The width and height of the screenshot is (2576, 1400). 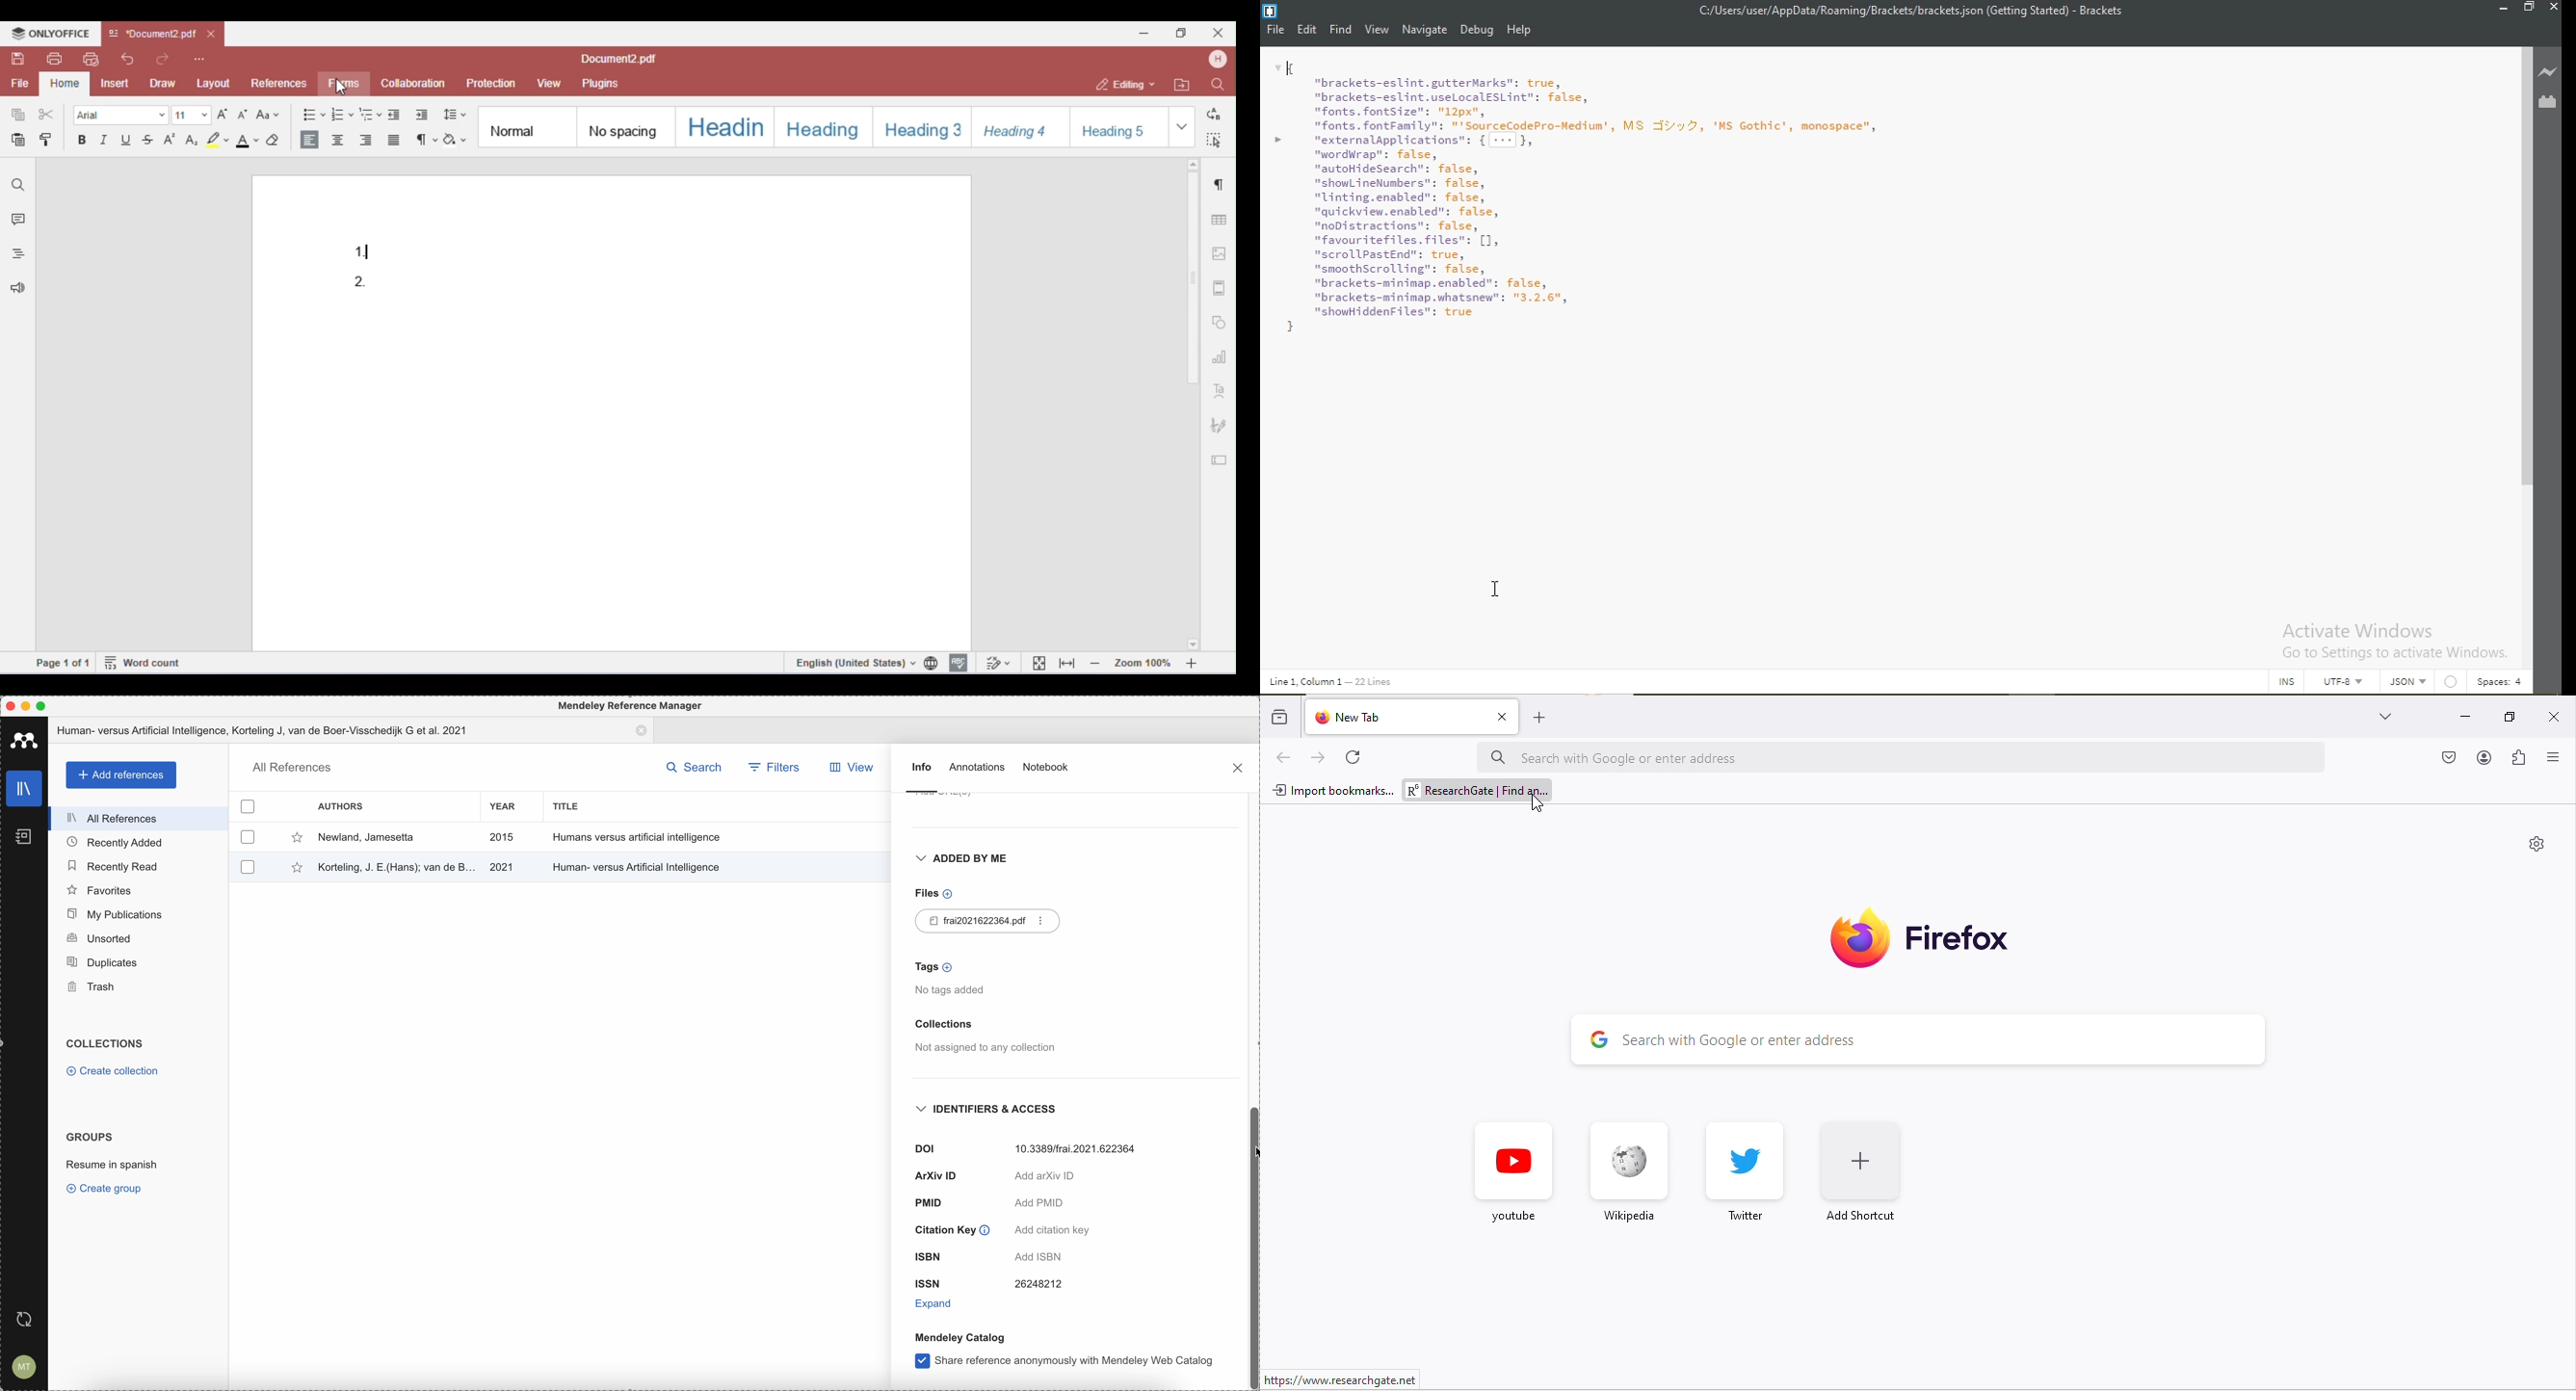 I want to click on twitter, so click(x=1746, y=1171).